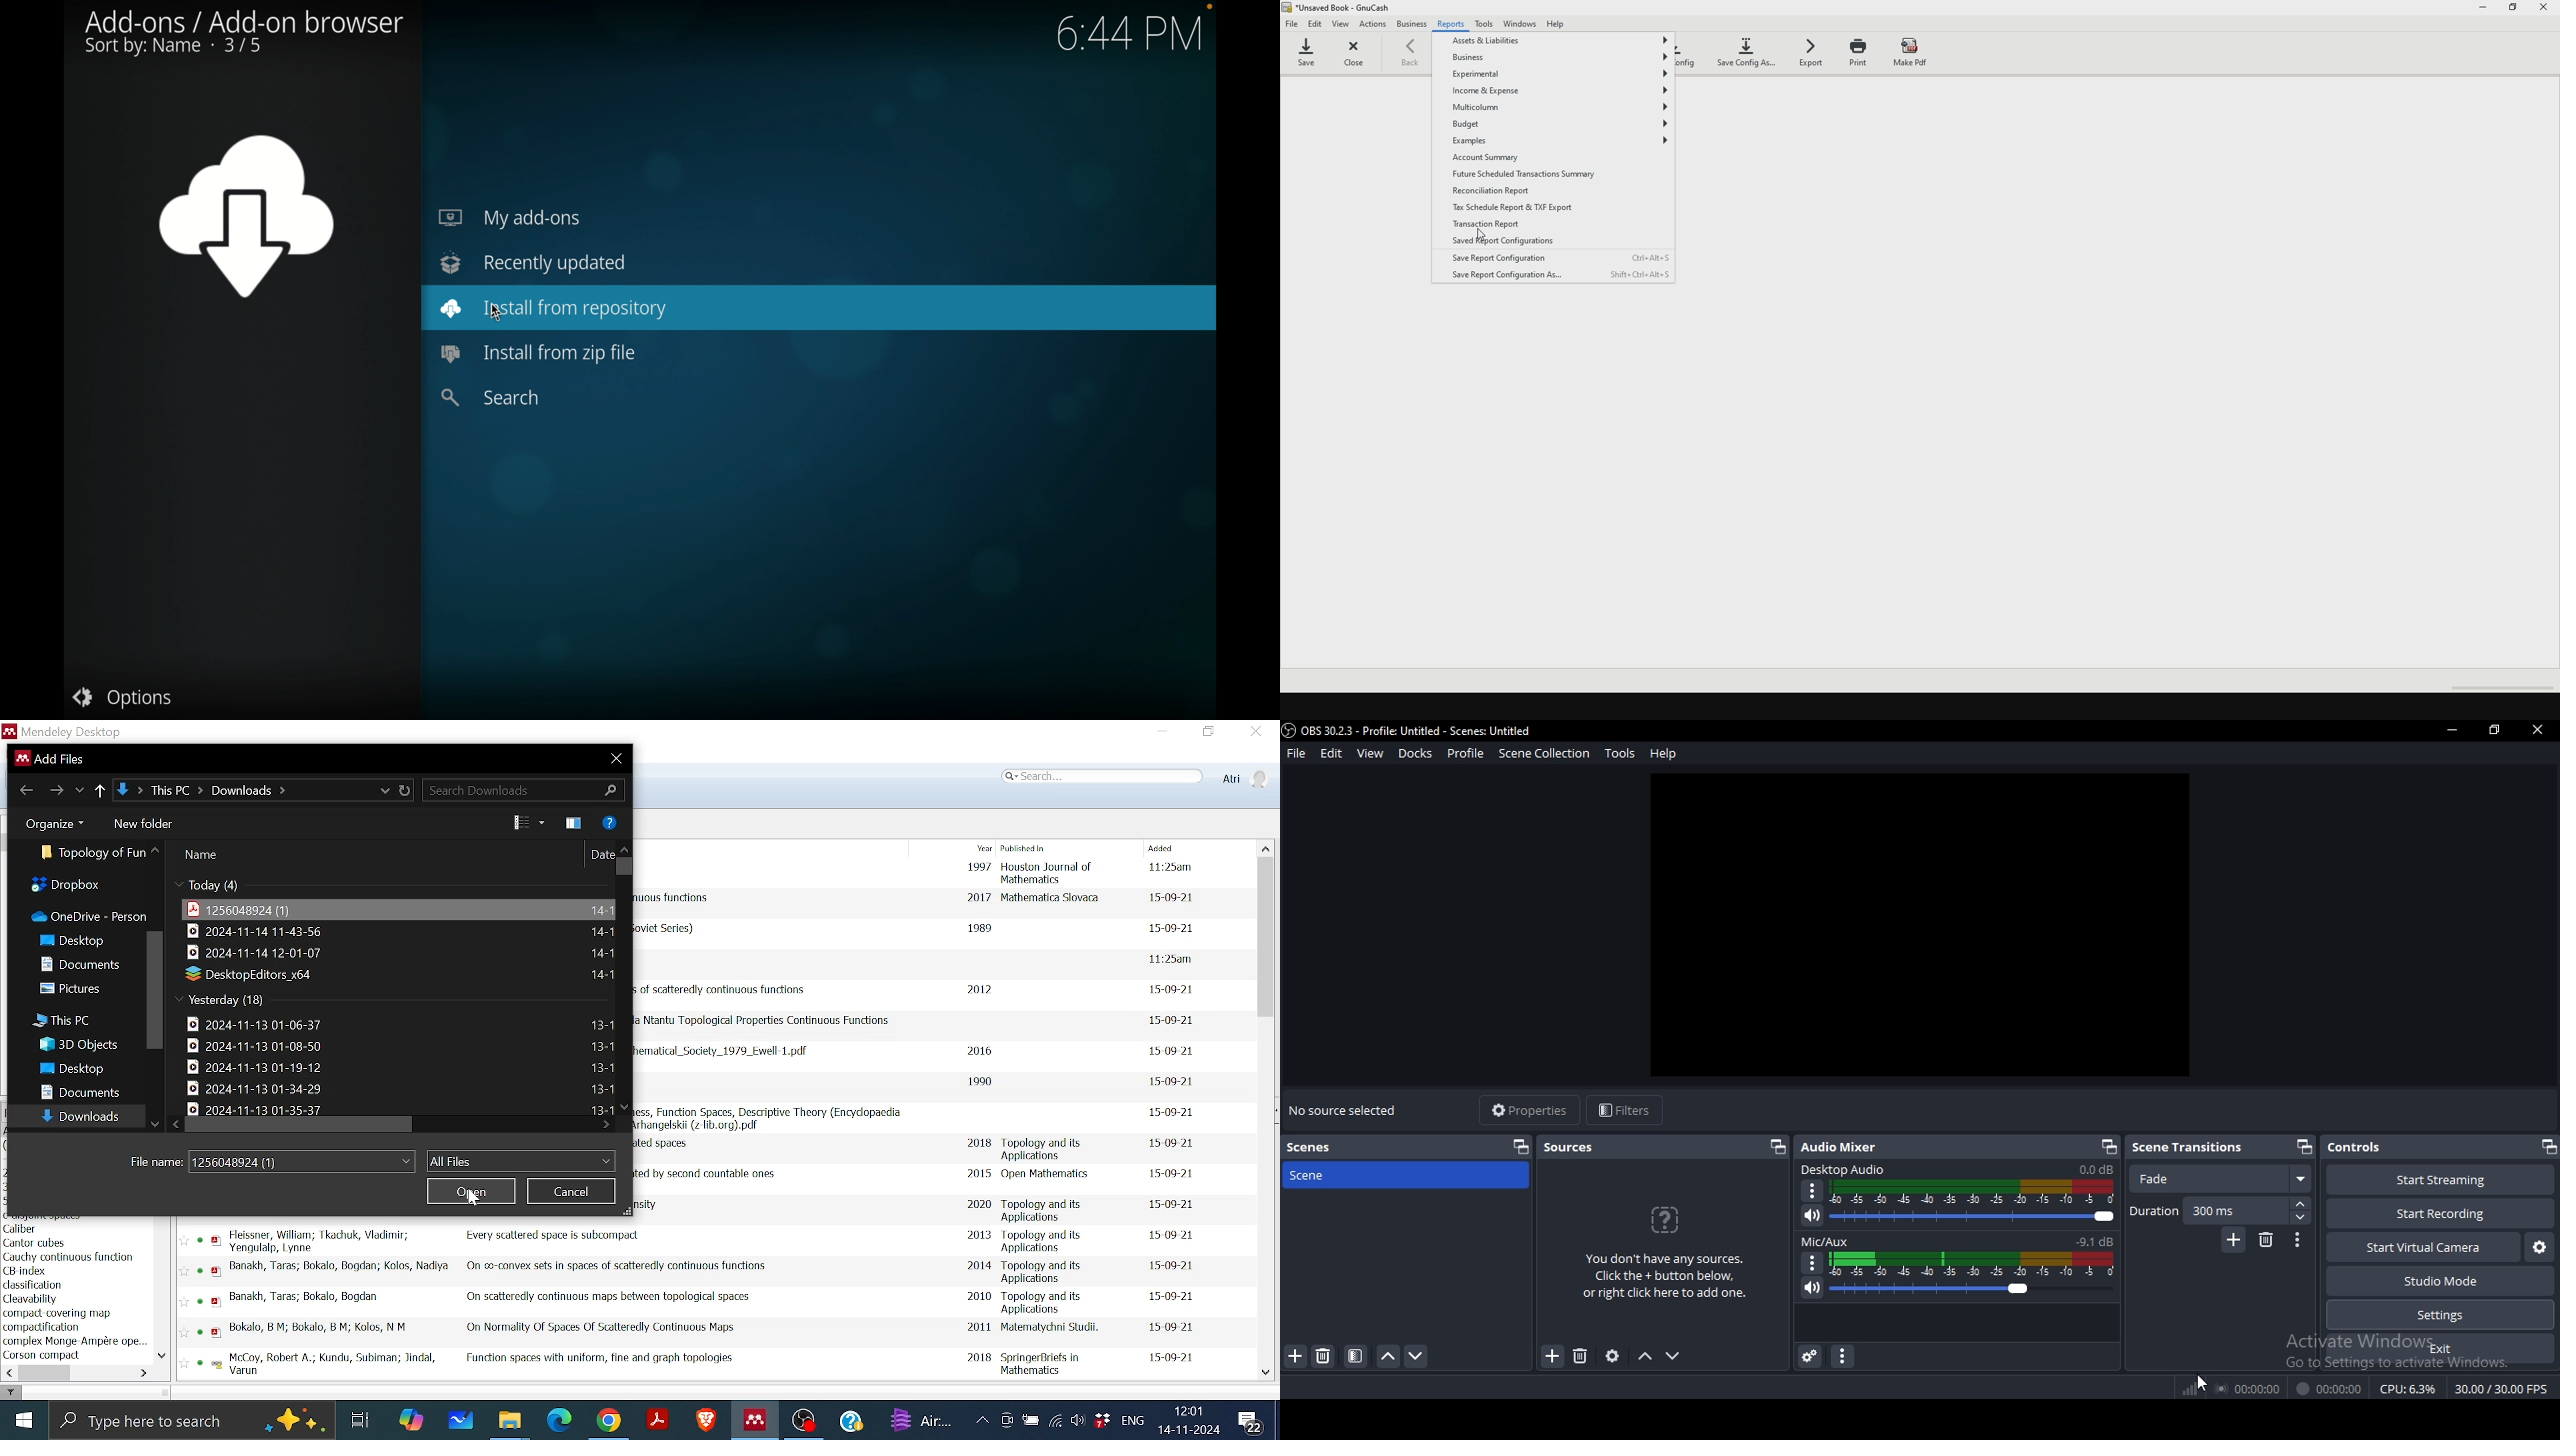 The width and height of the screenshot is (2576, 1456). I want to click on save config, so click(1689, 54).